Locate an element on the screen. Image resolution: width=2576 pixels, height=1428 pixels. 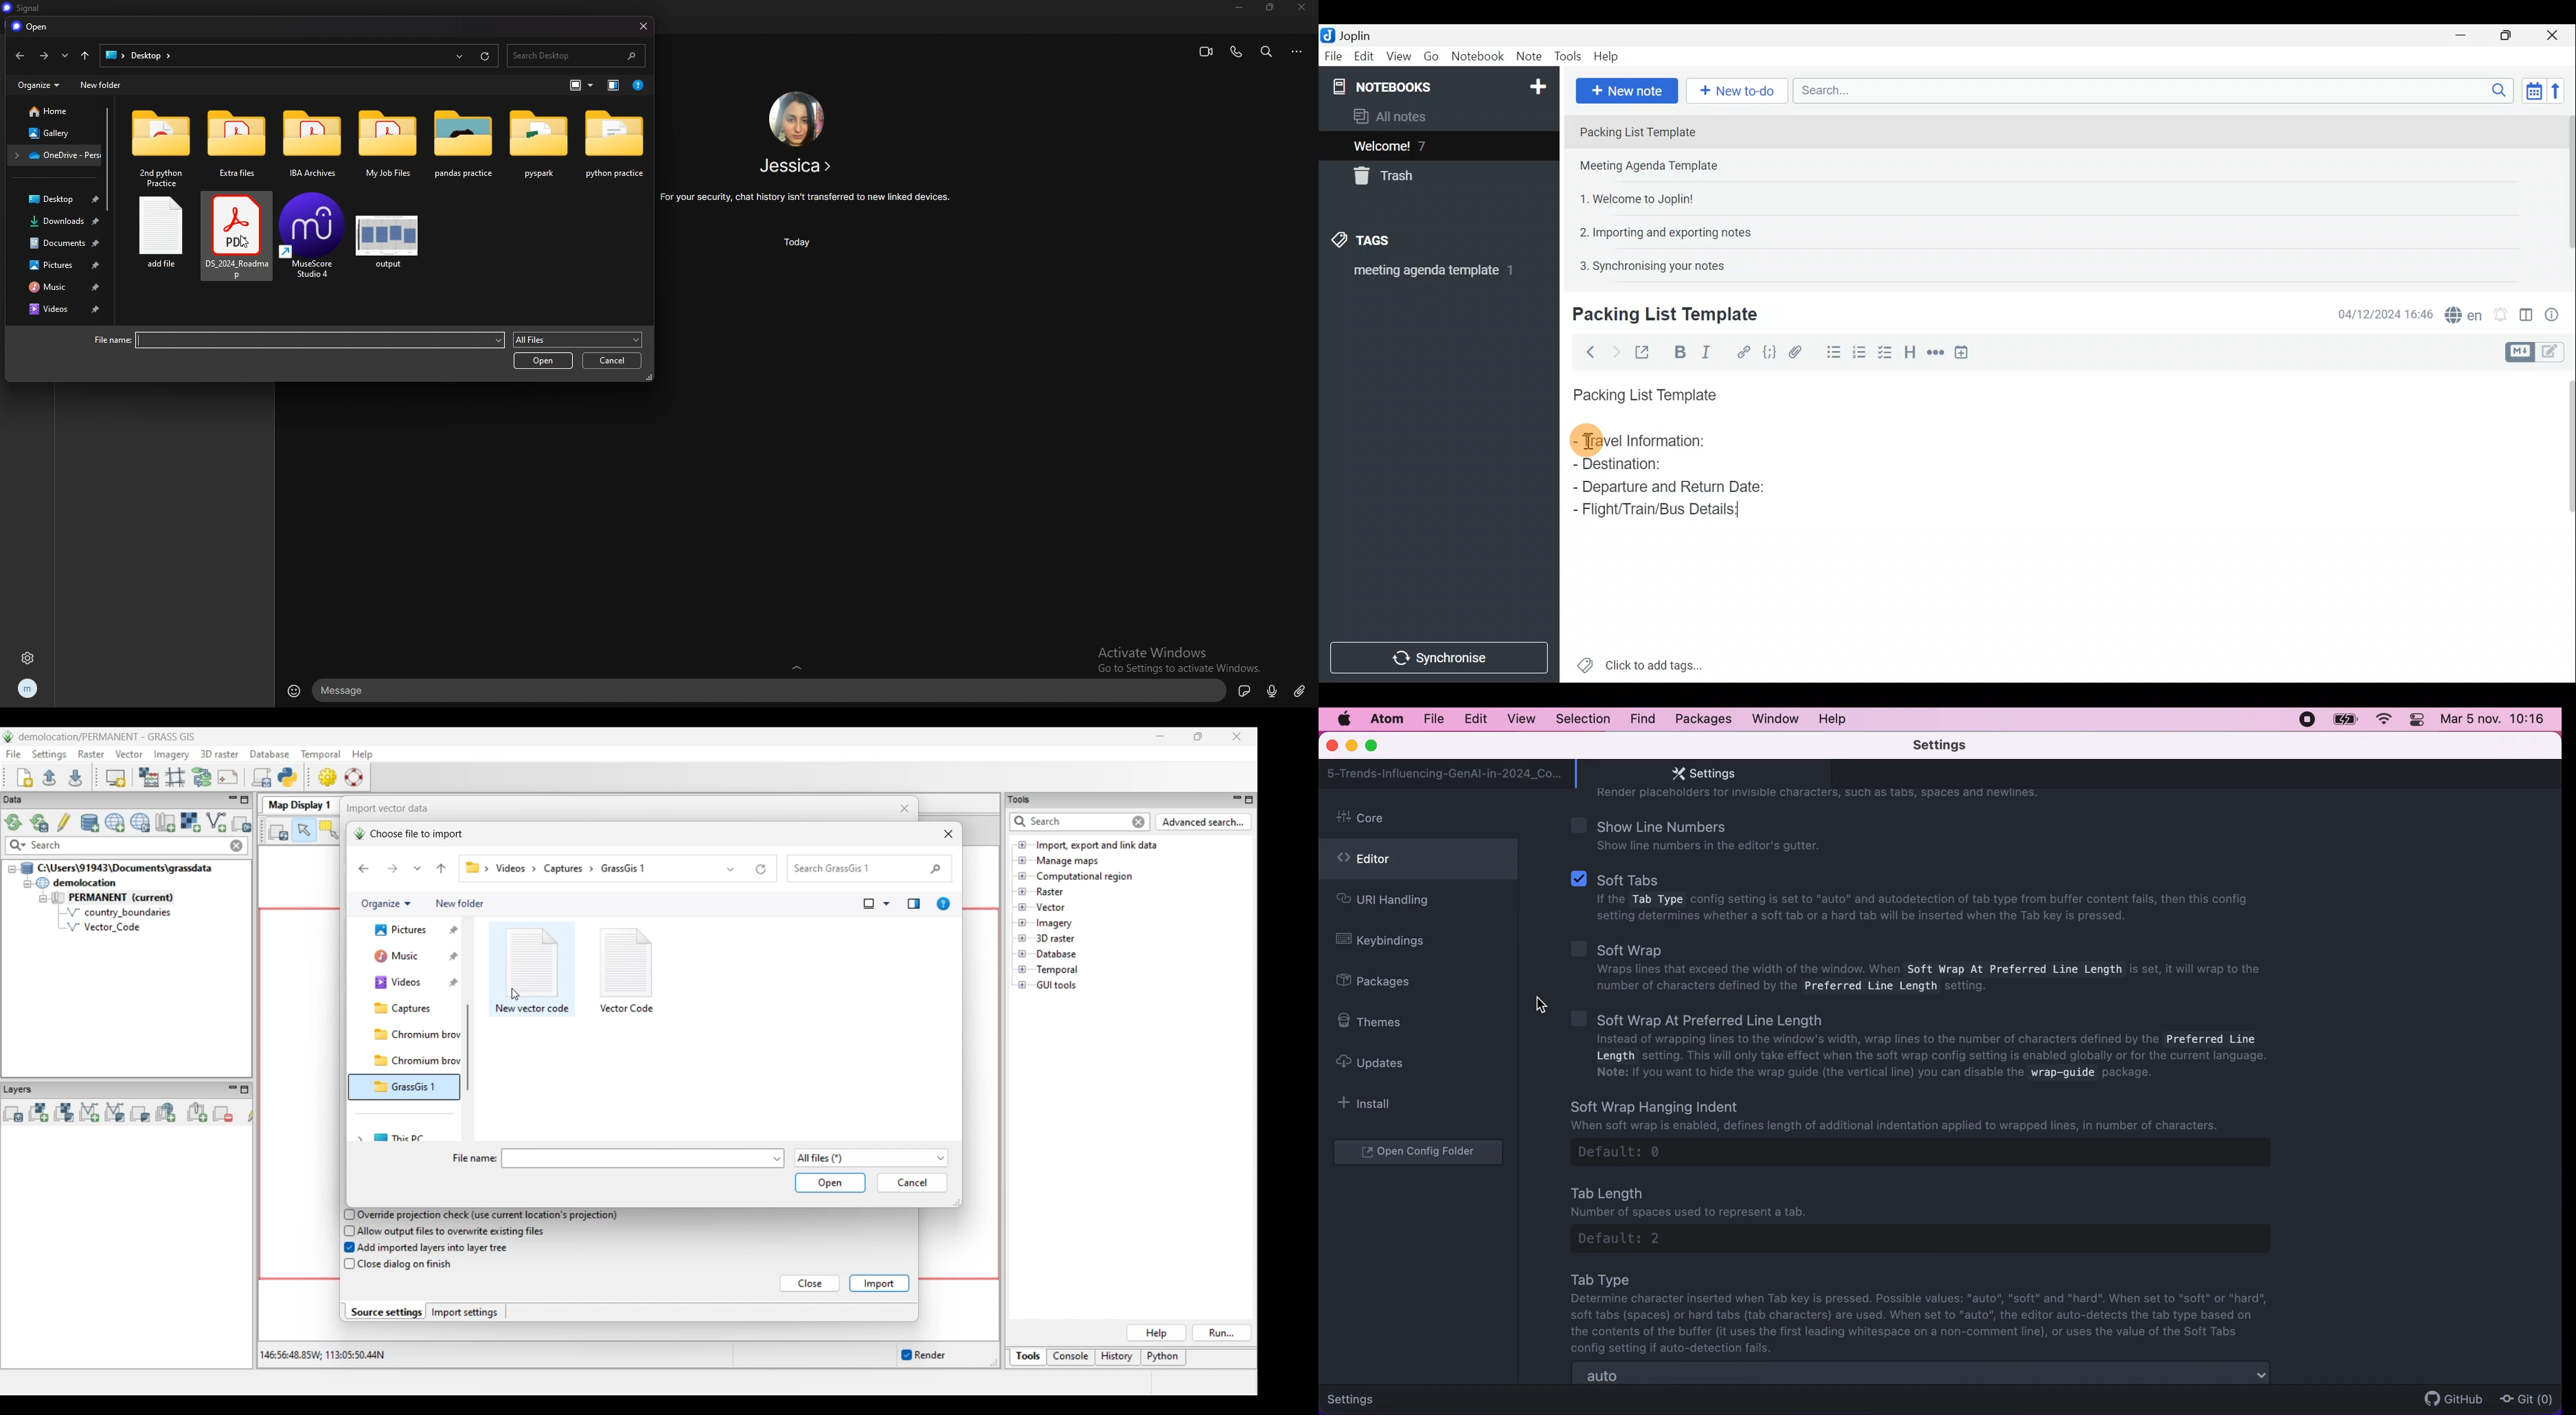
Flight/Train/Bus Details: is located at coordinates (1660, 510).